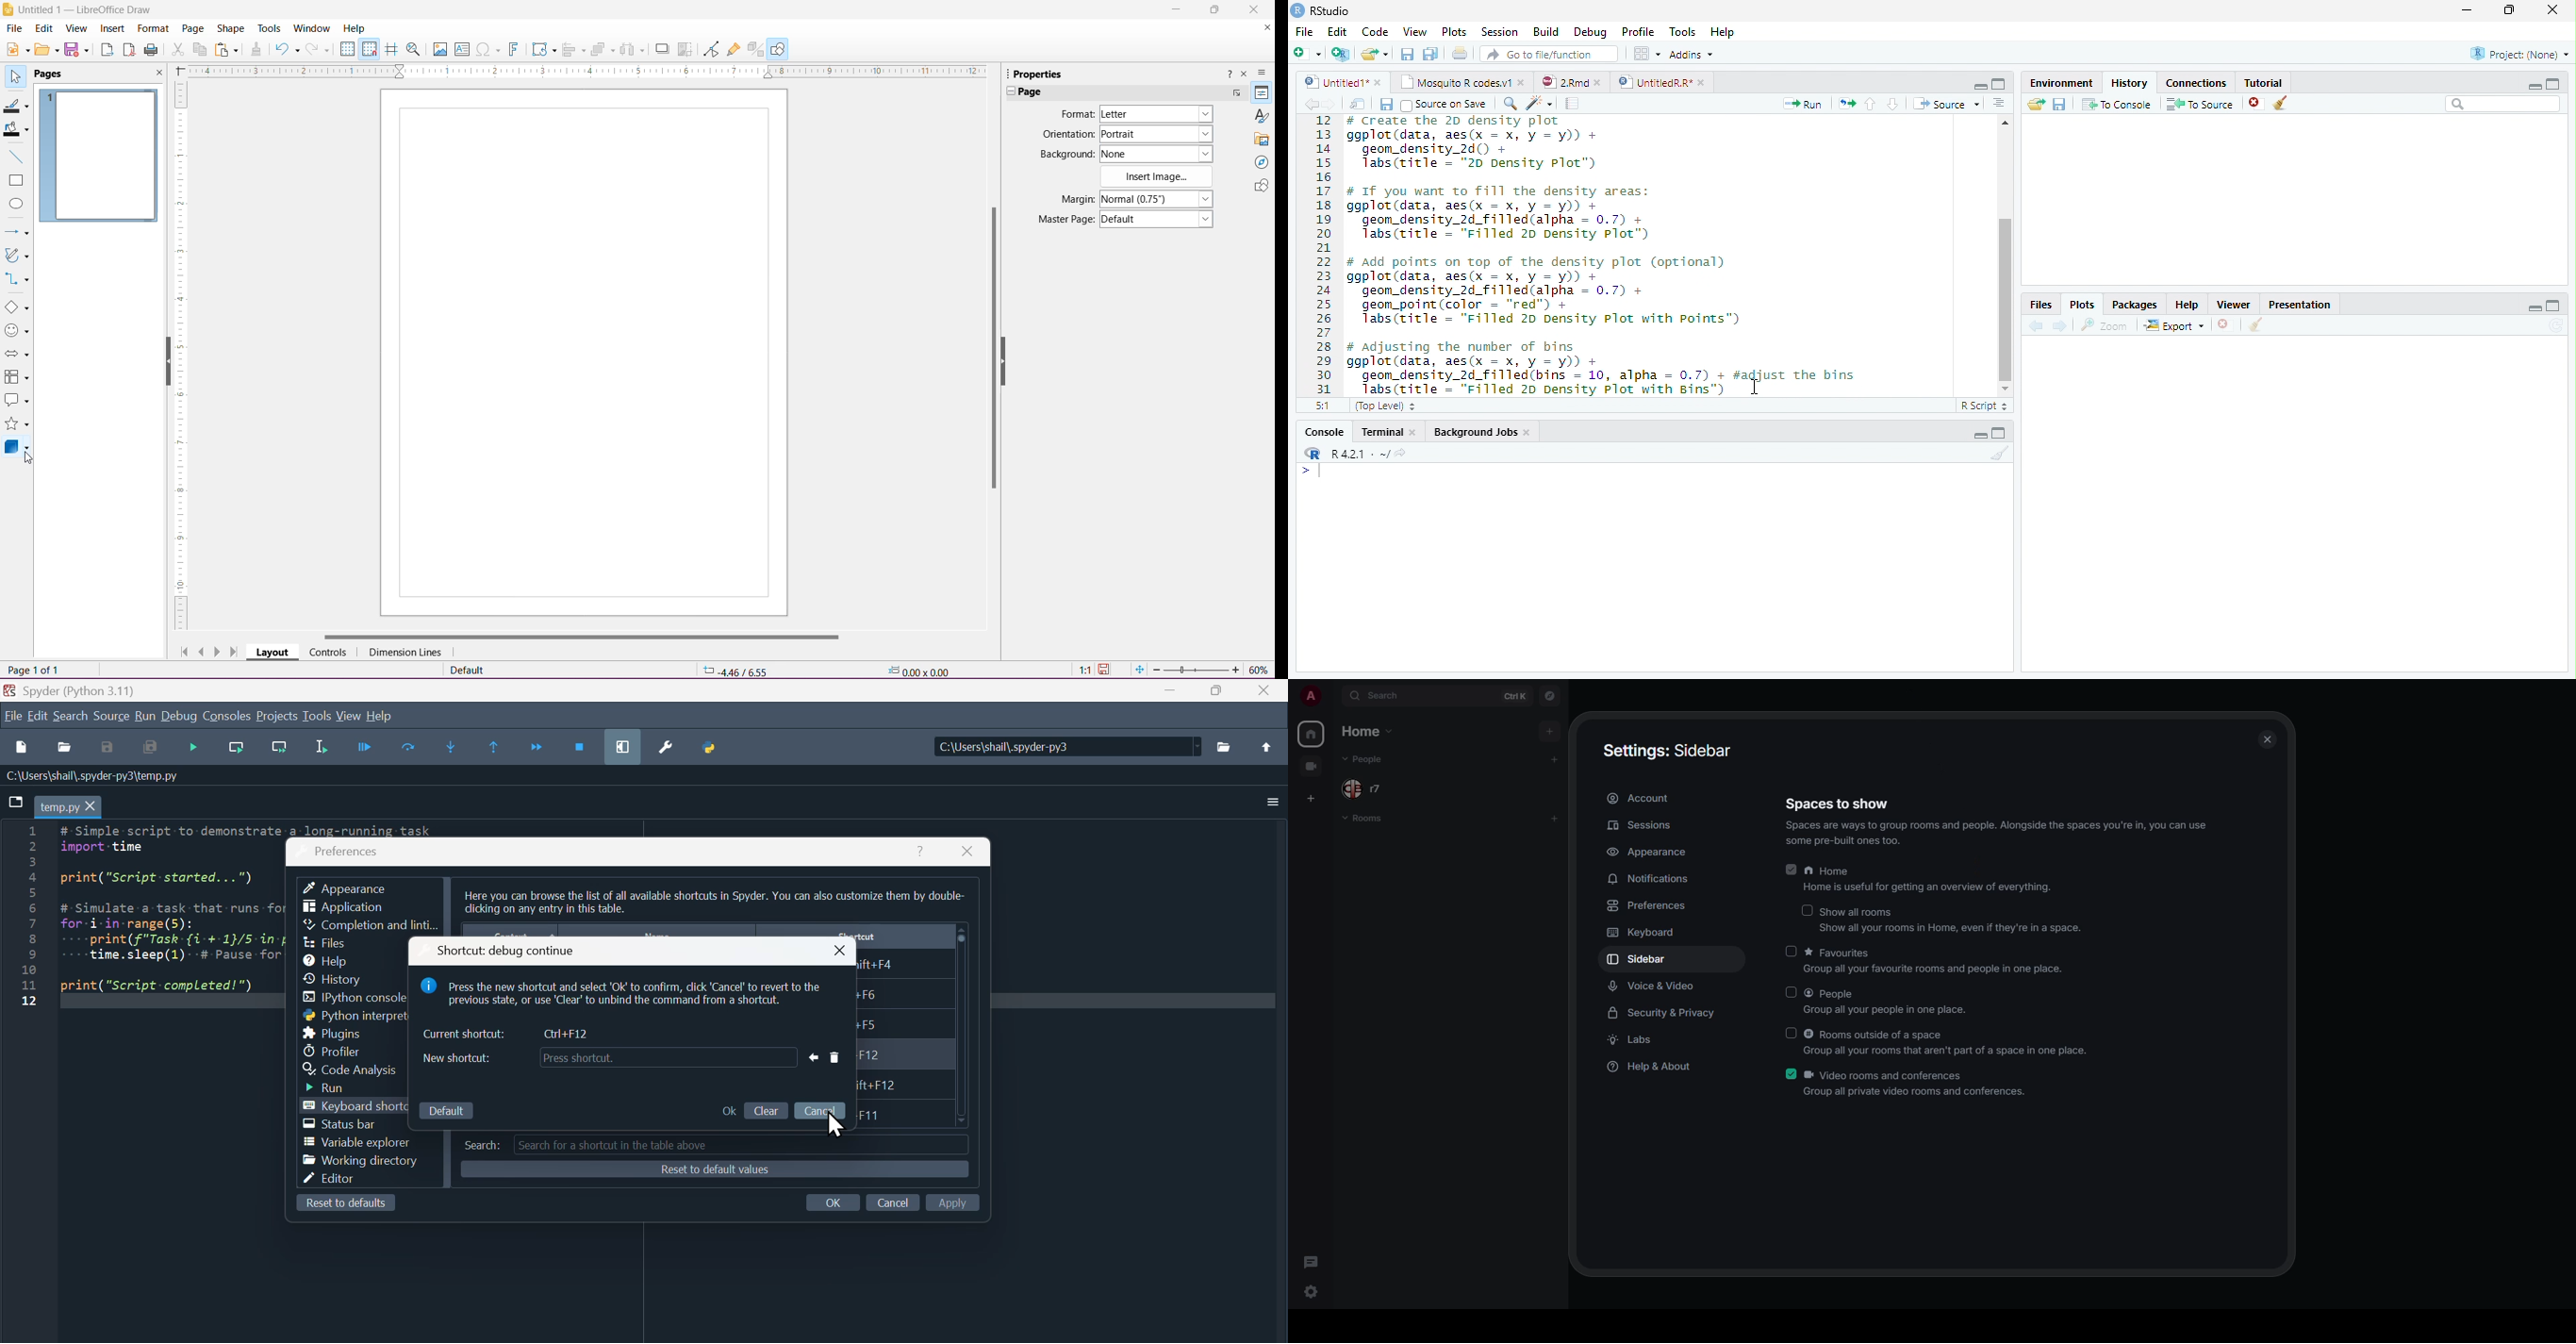 The height and width of the screenshot is (1344, 2576). Describe the element at coordinates (1076, 114) in the screenshot. I see `Format` at that location.